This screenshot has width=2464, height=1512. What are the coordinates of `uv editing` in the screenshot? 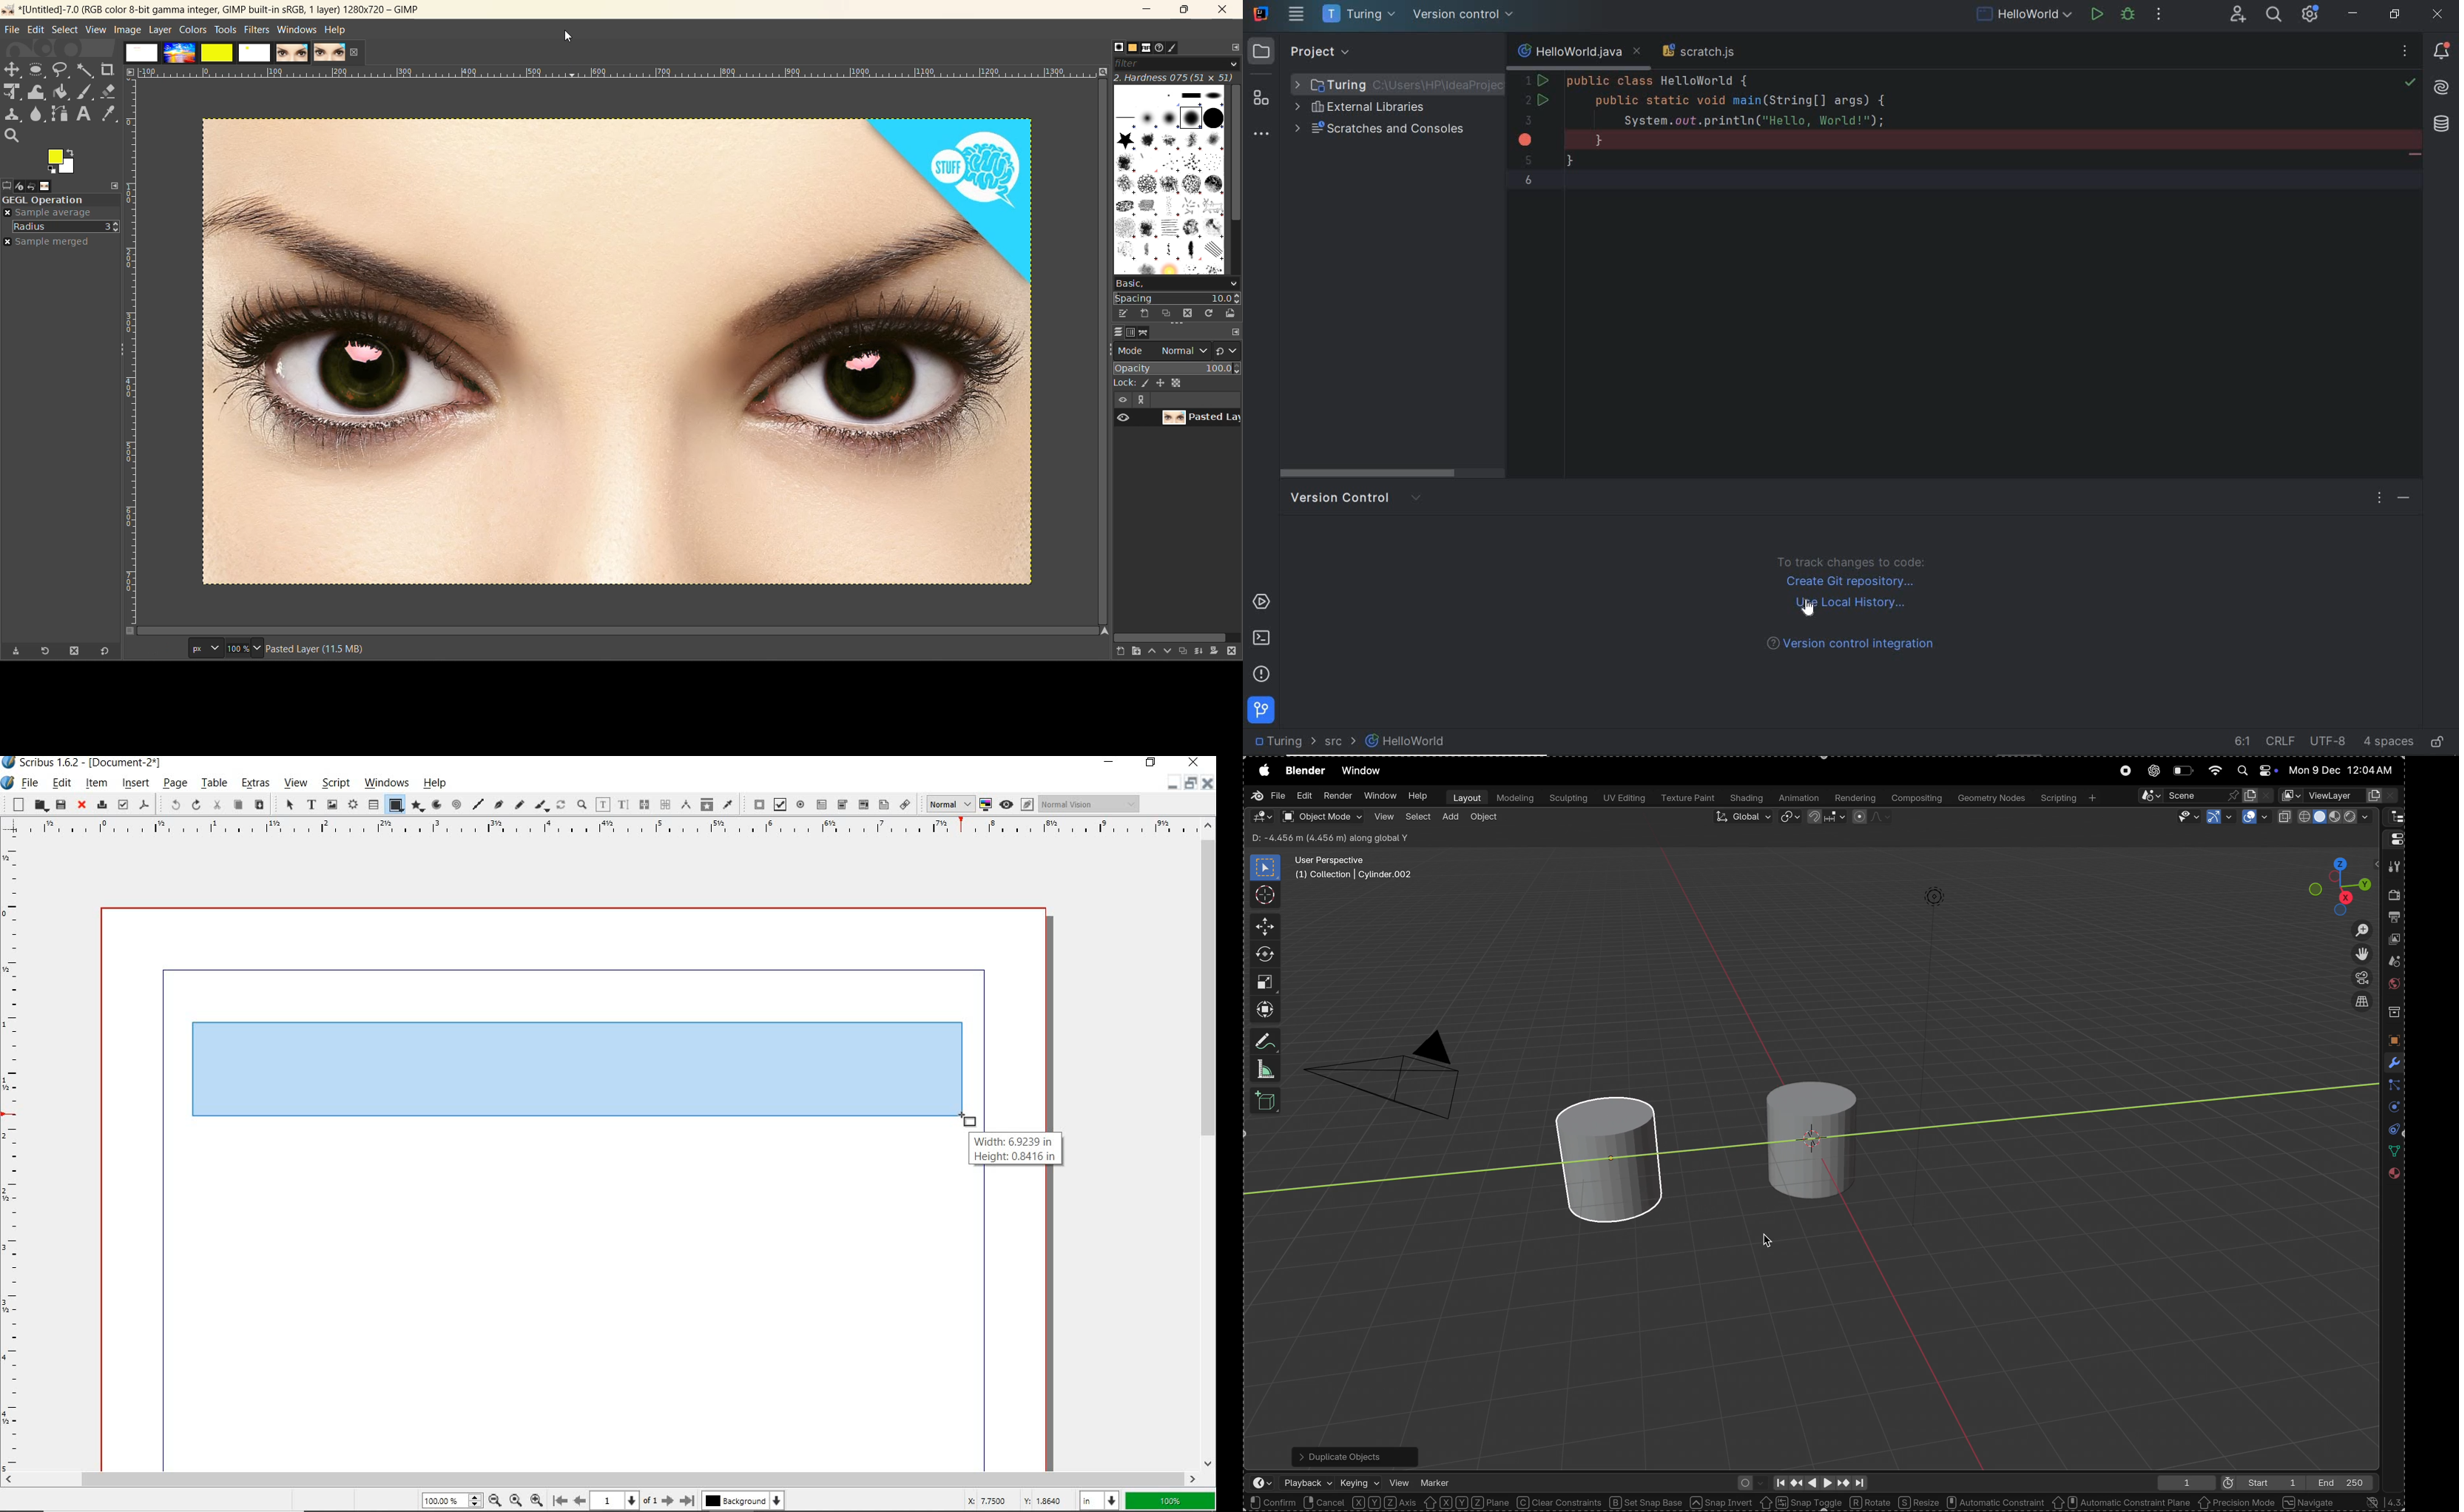 It's located at (1623, 799).